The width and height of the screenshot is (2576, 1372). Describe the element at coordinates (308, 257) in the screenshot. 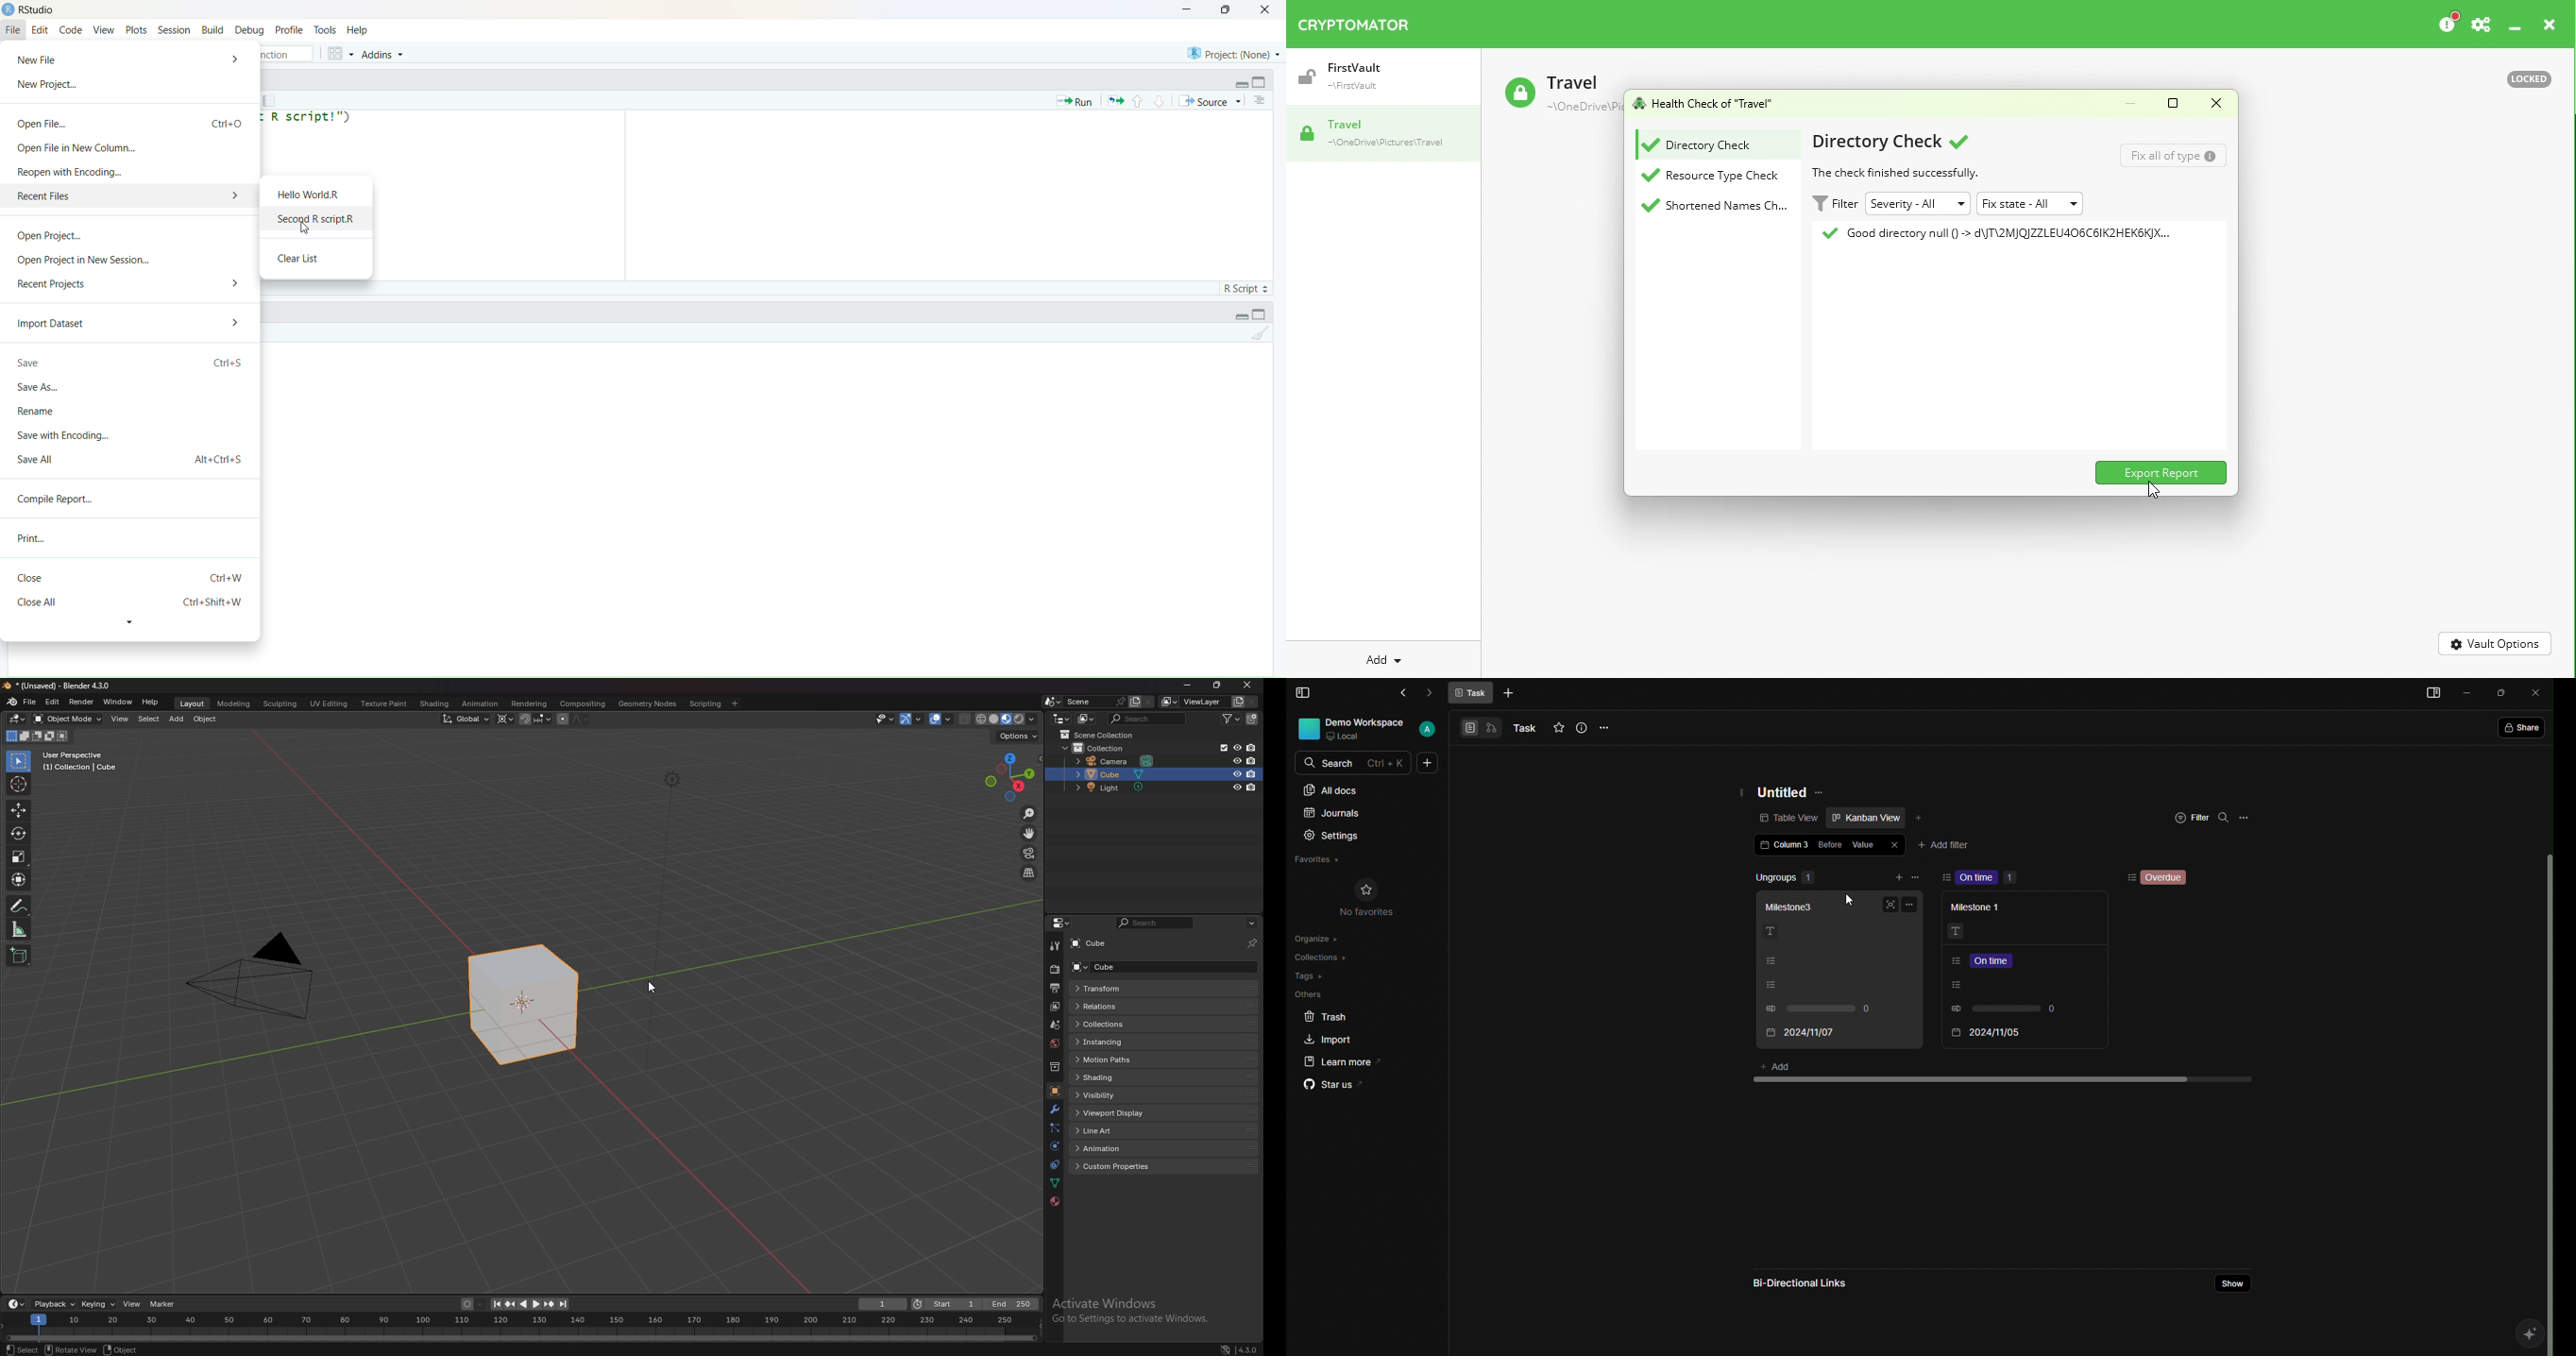

I see `Clear List` at that location.